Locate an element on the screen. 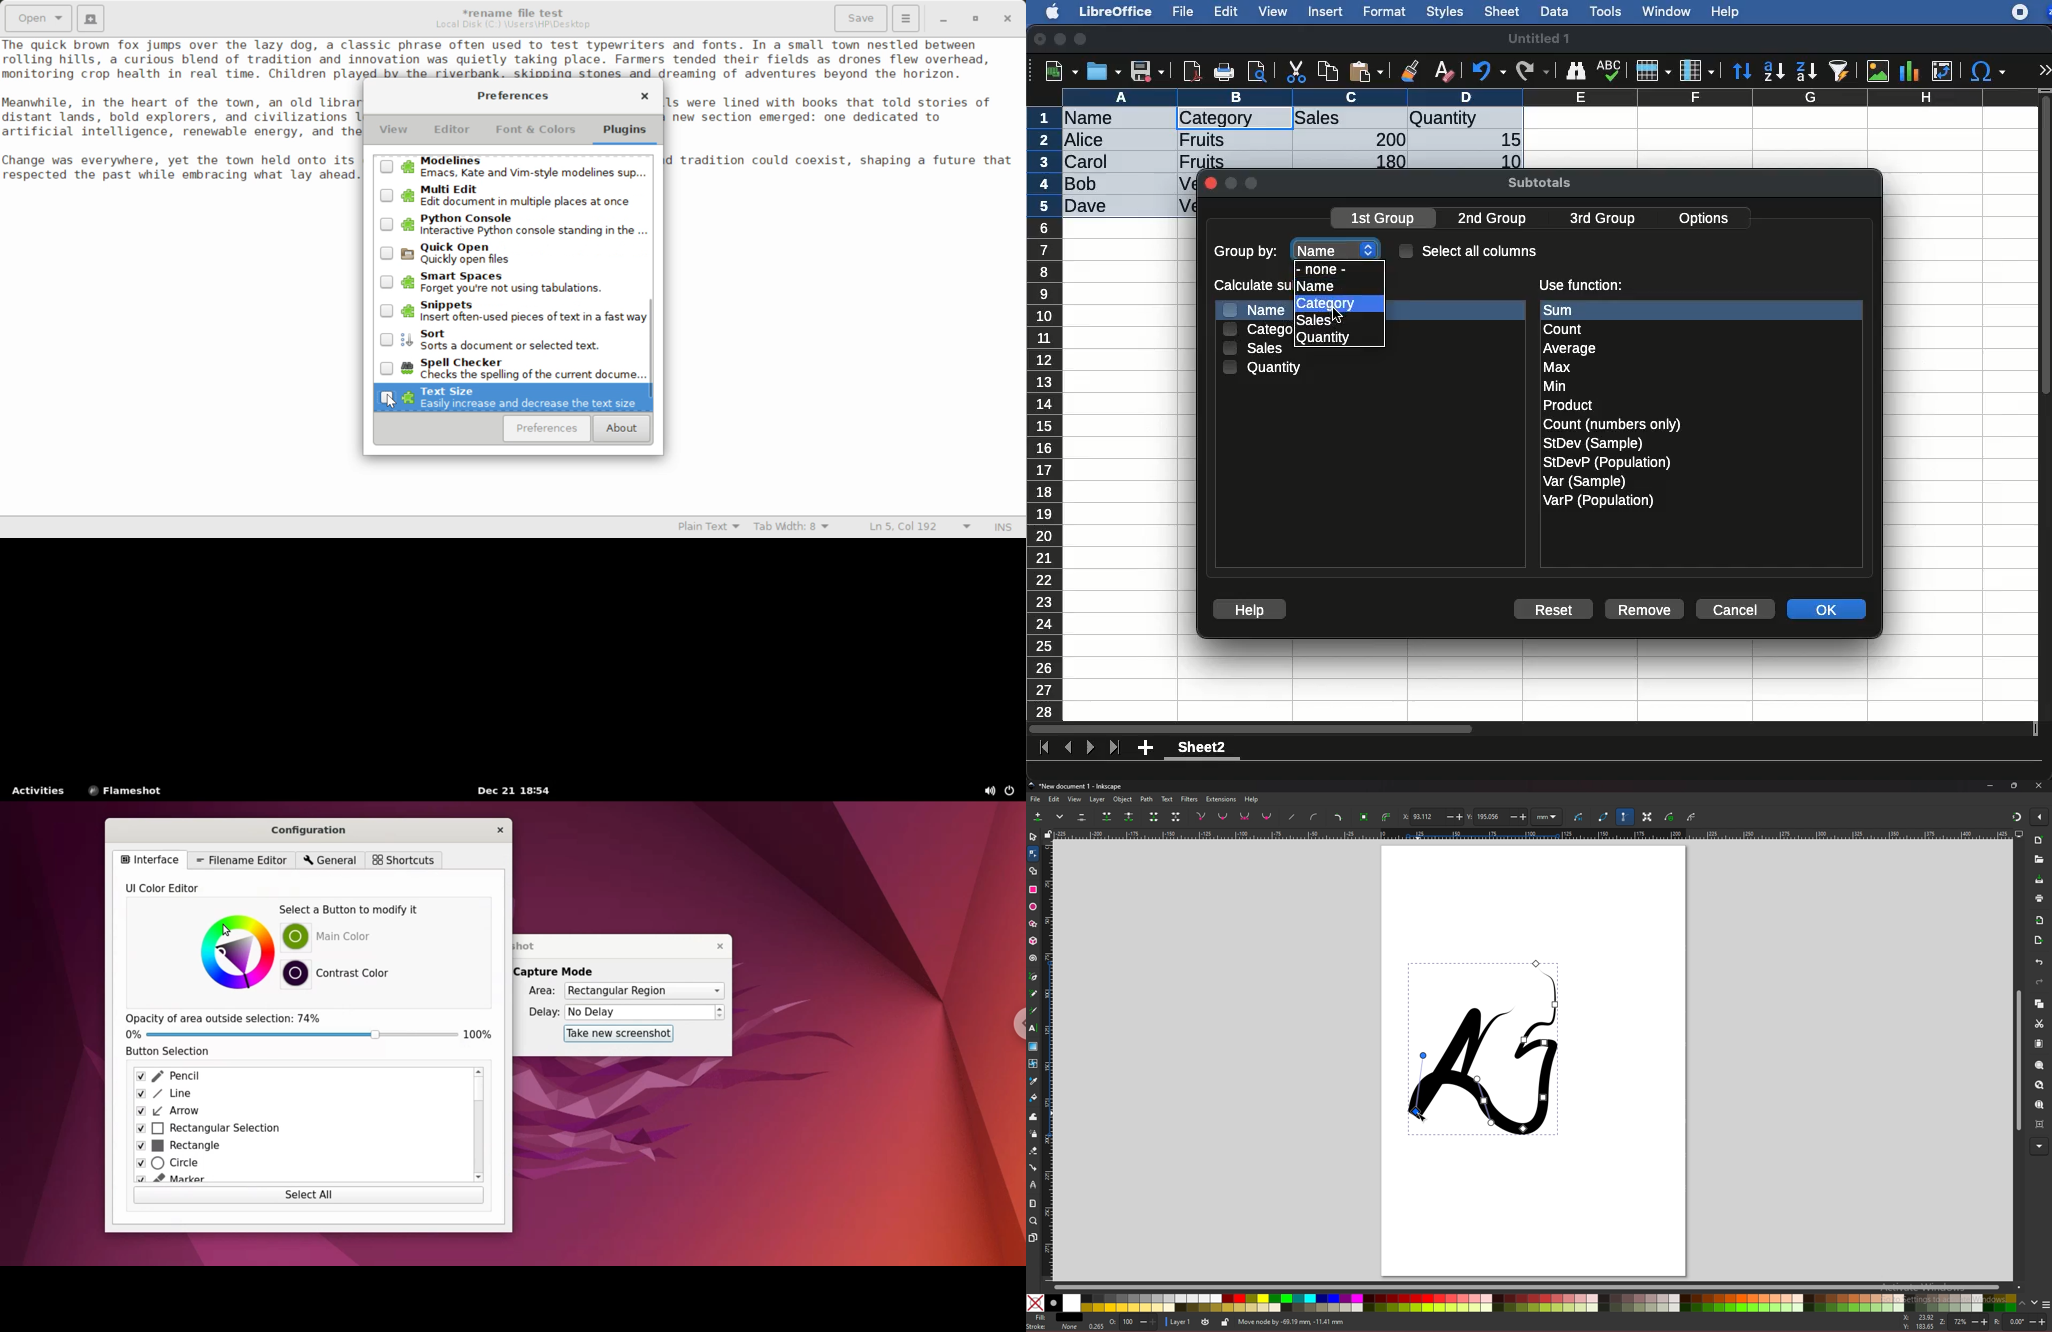  join selected node is located at coordinates (1106, 816).